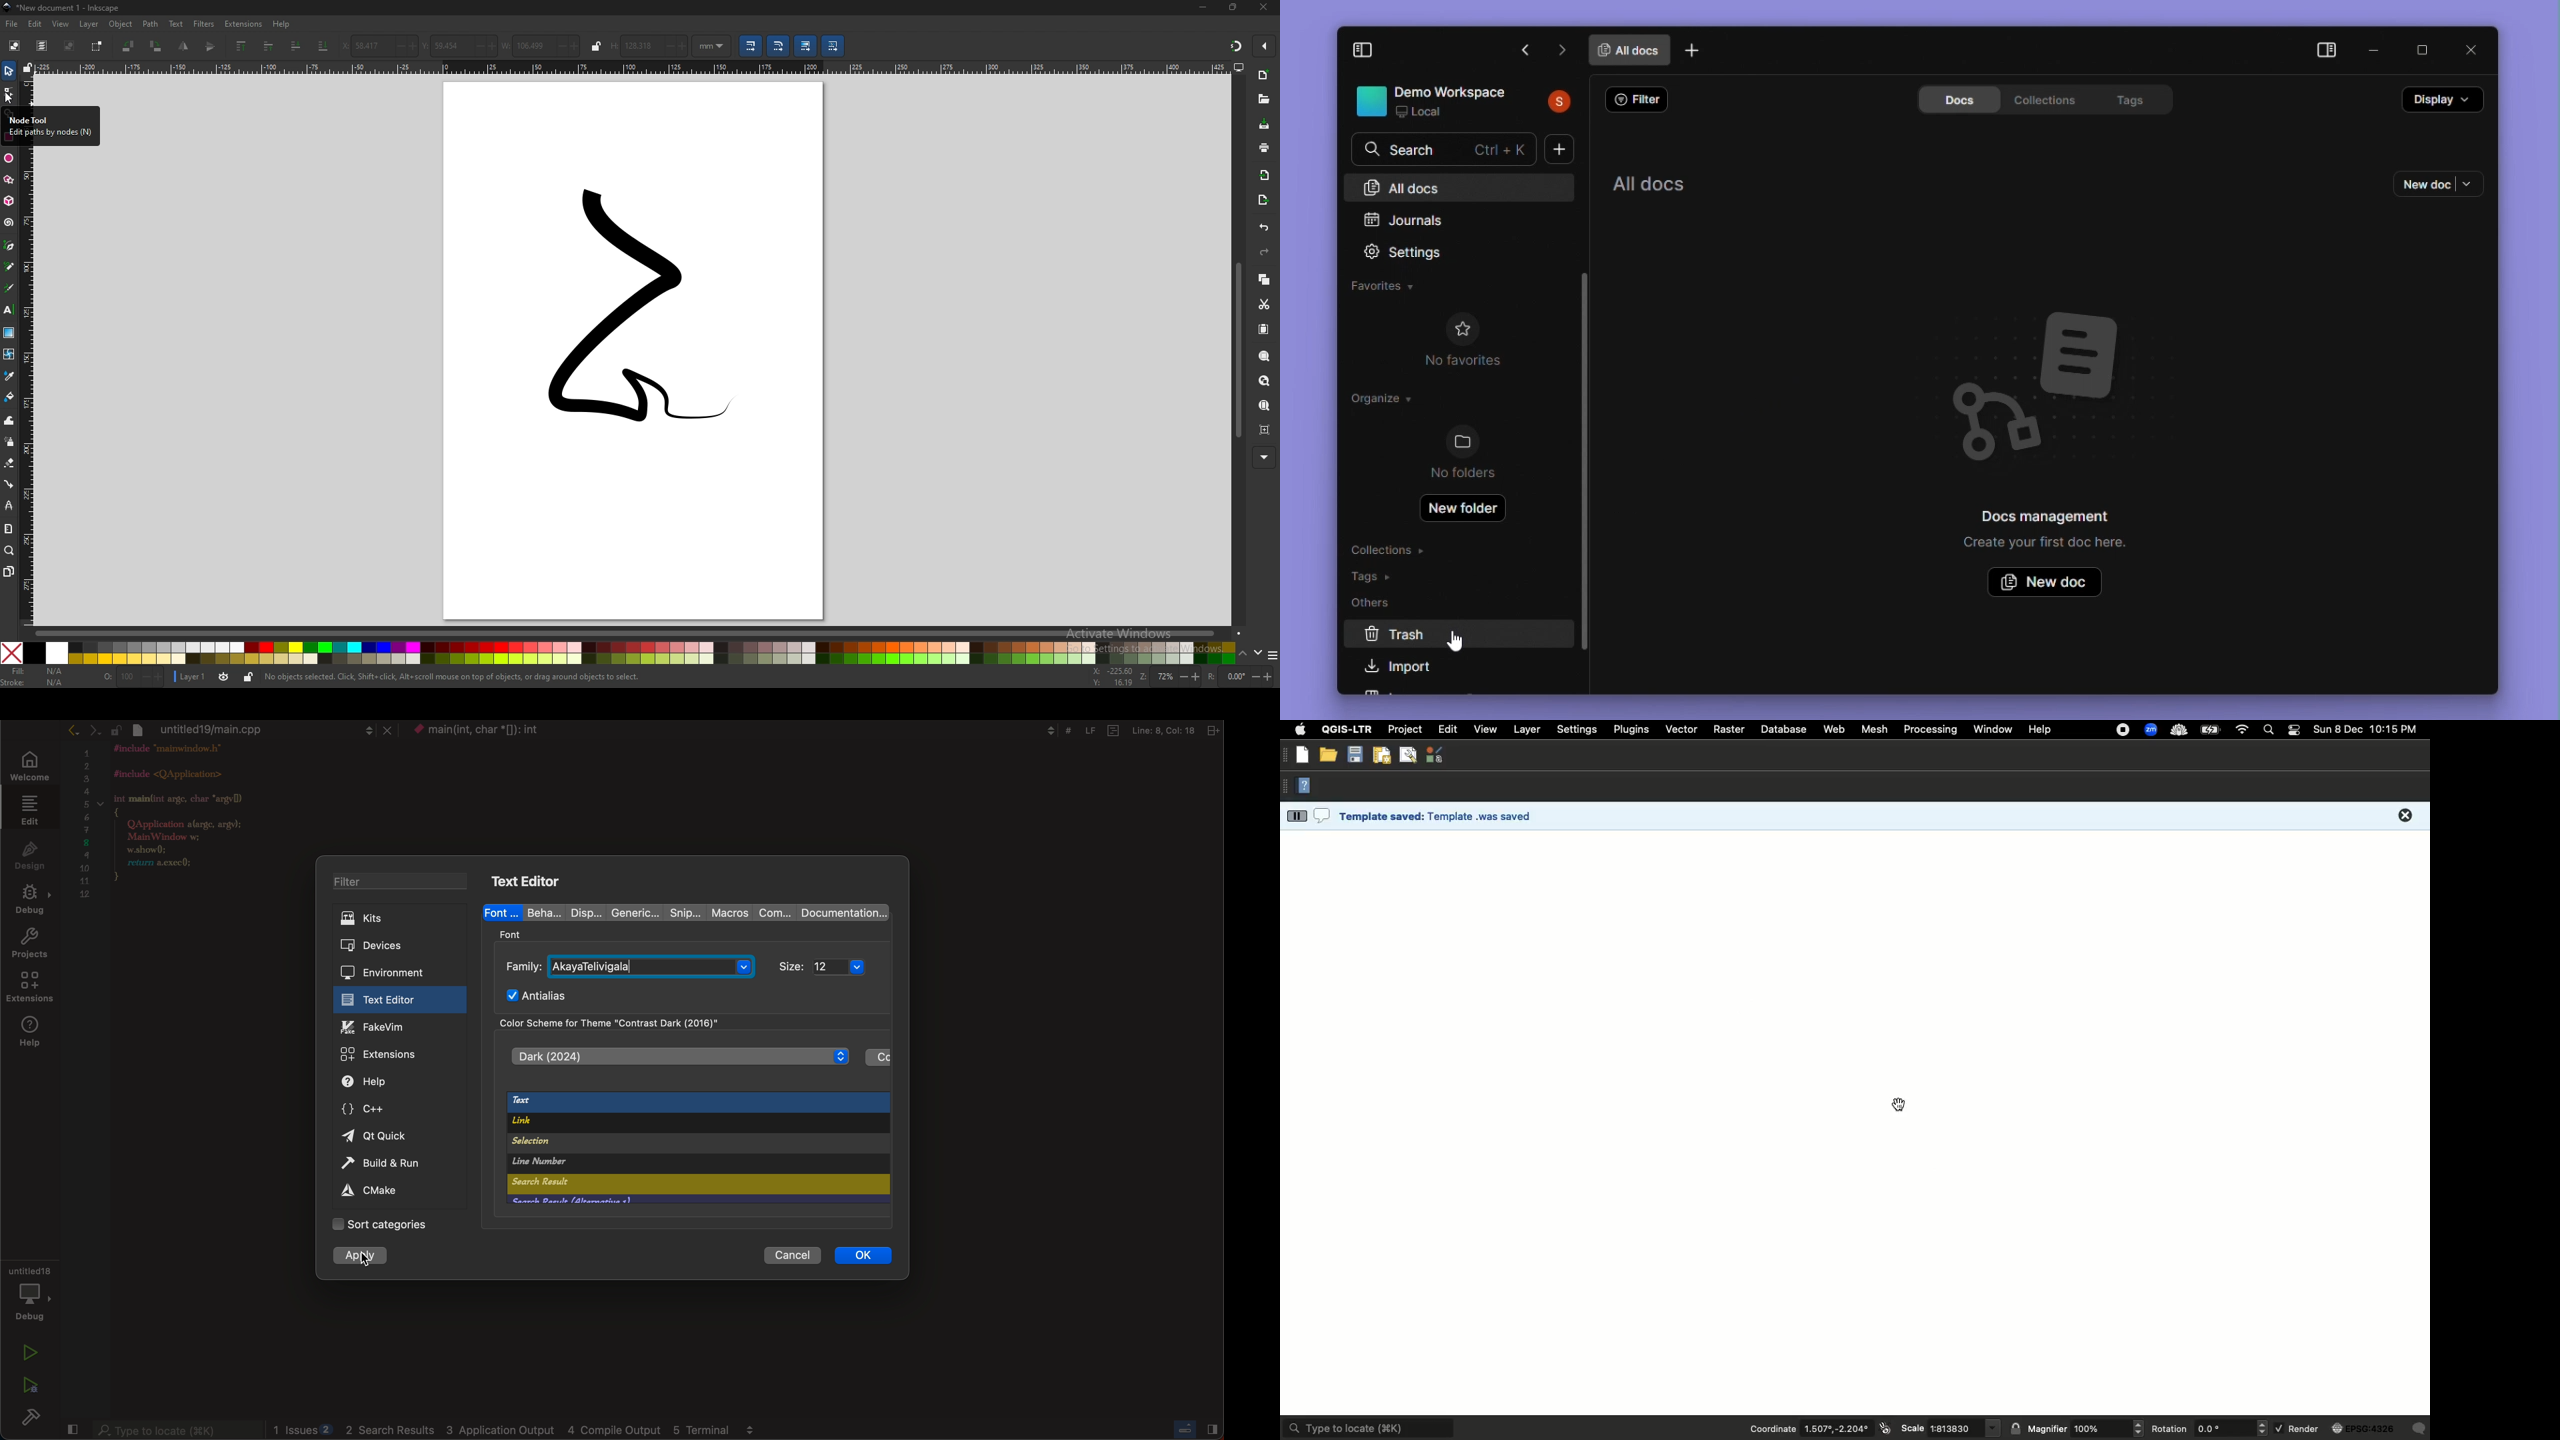 Image resolution: width=2576 pixels, height=1456 pixels. I want to click on Minimise, so click(2380, 49).